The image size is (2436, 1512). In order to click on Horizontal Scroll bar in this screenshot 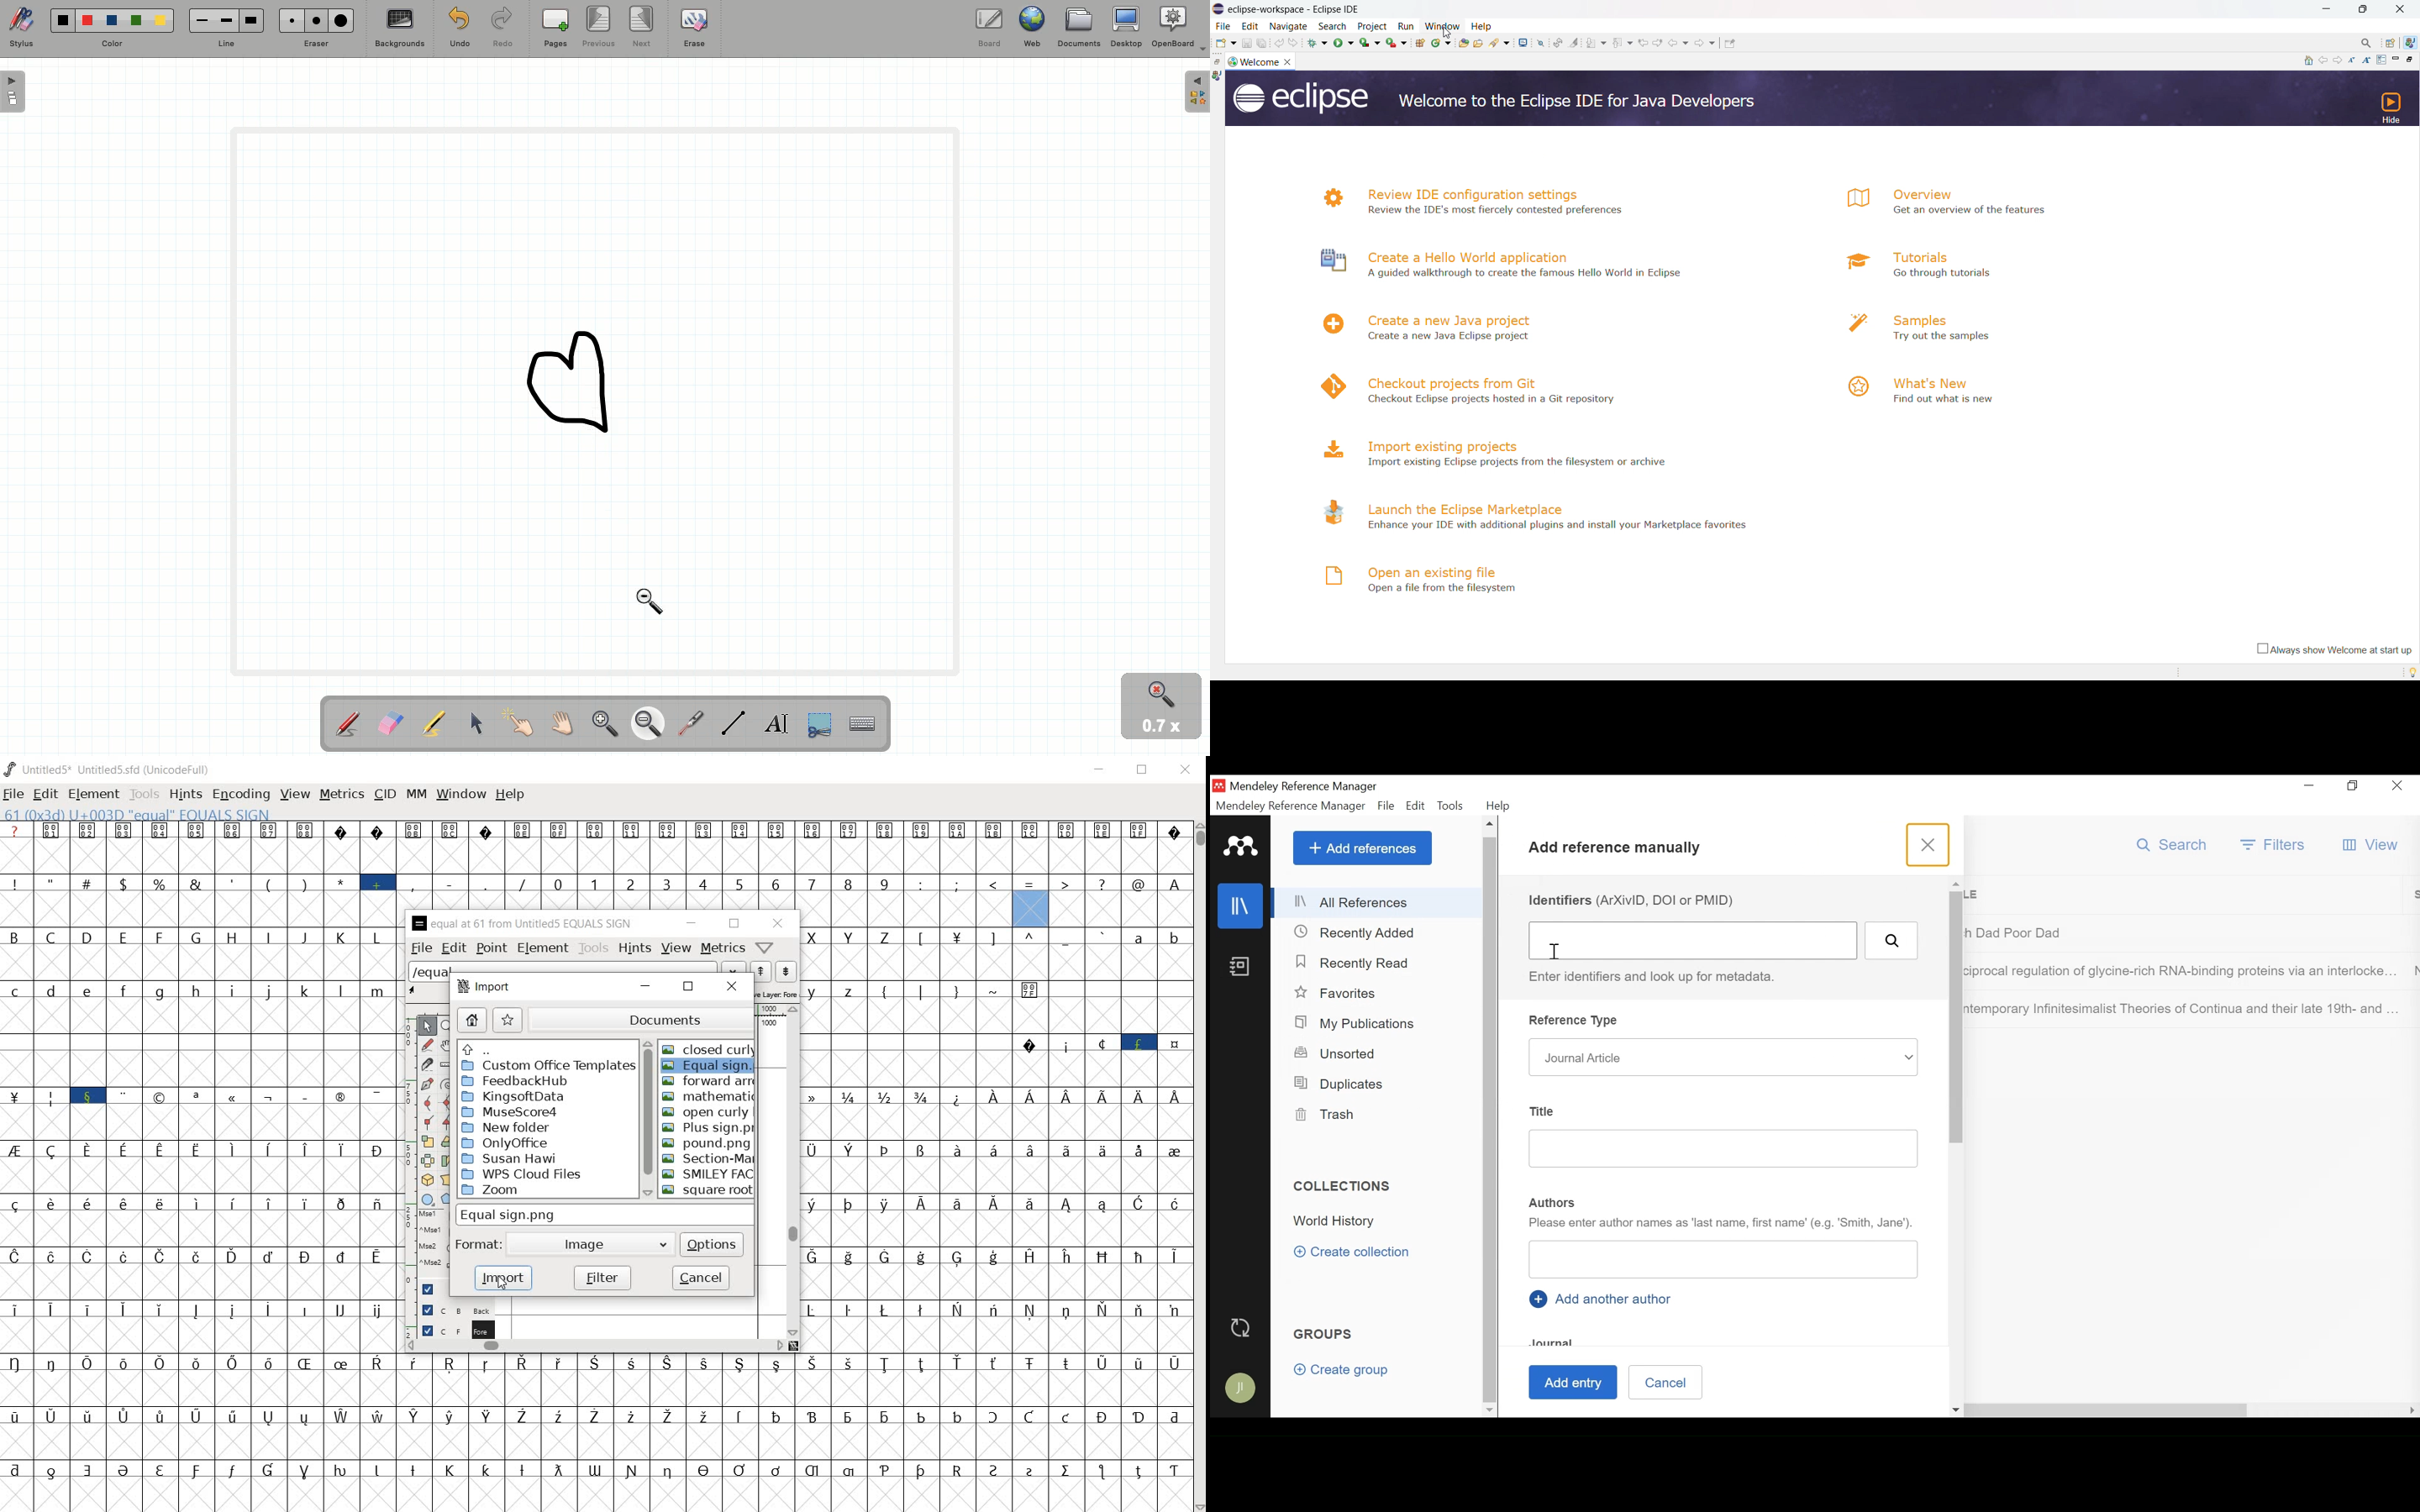, I will do `click(1886, 1410)`.